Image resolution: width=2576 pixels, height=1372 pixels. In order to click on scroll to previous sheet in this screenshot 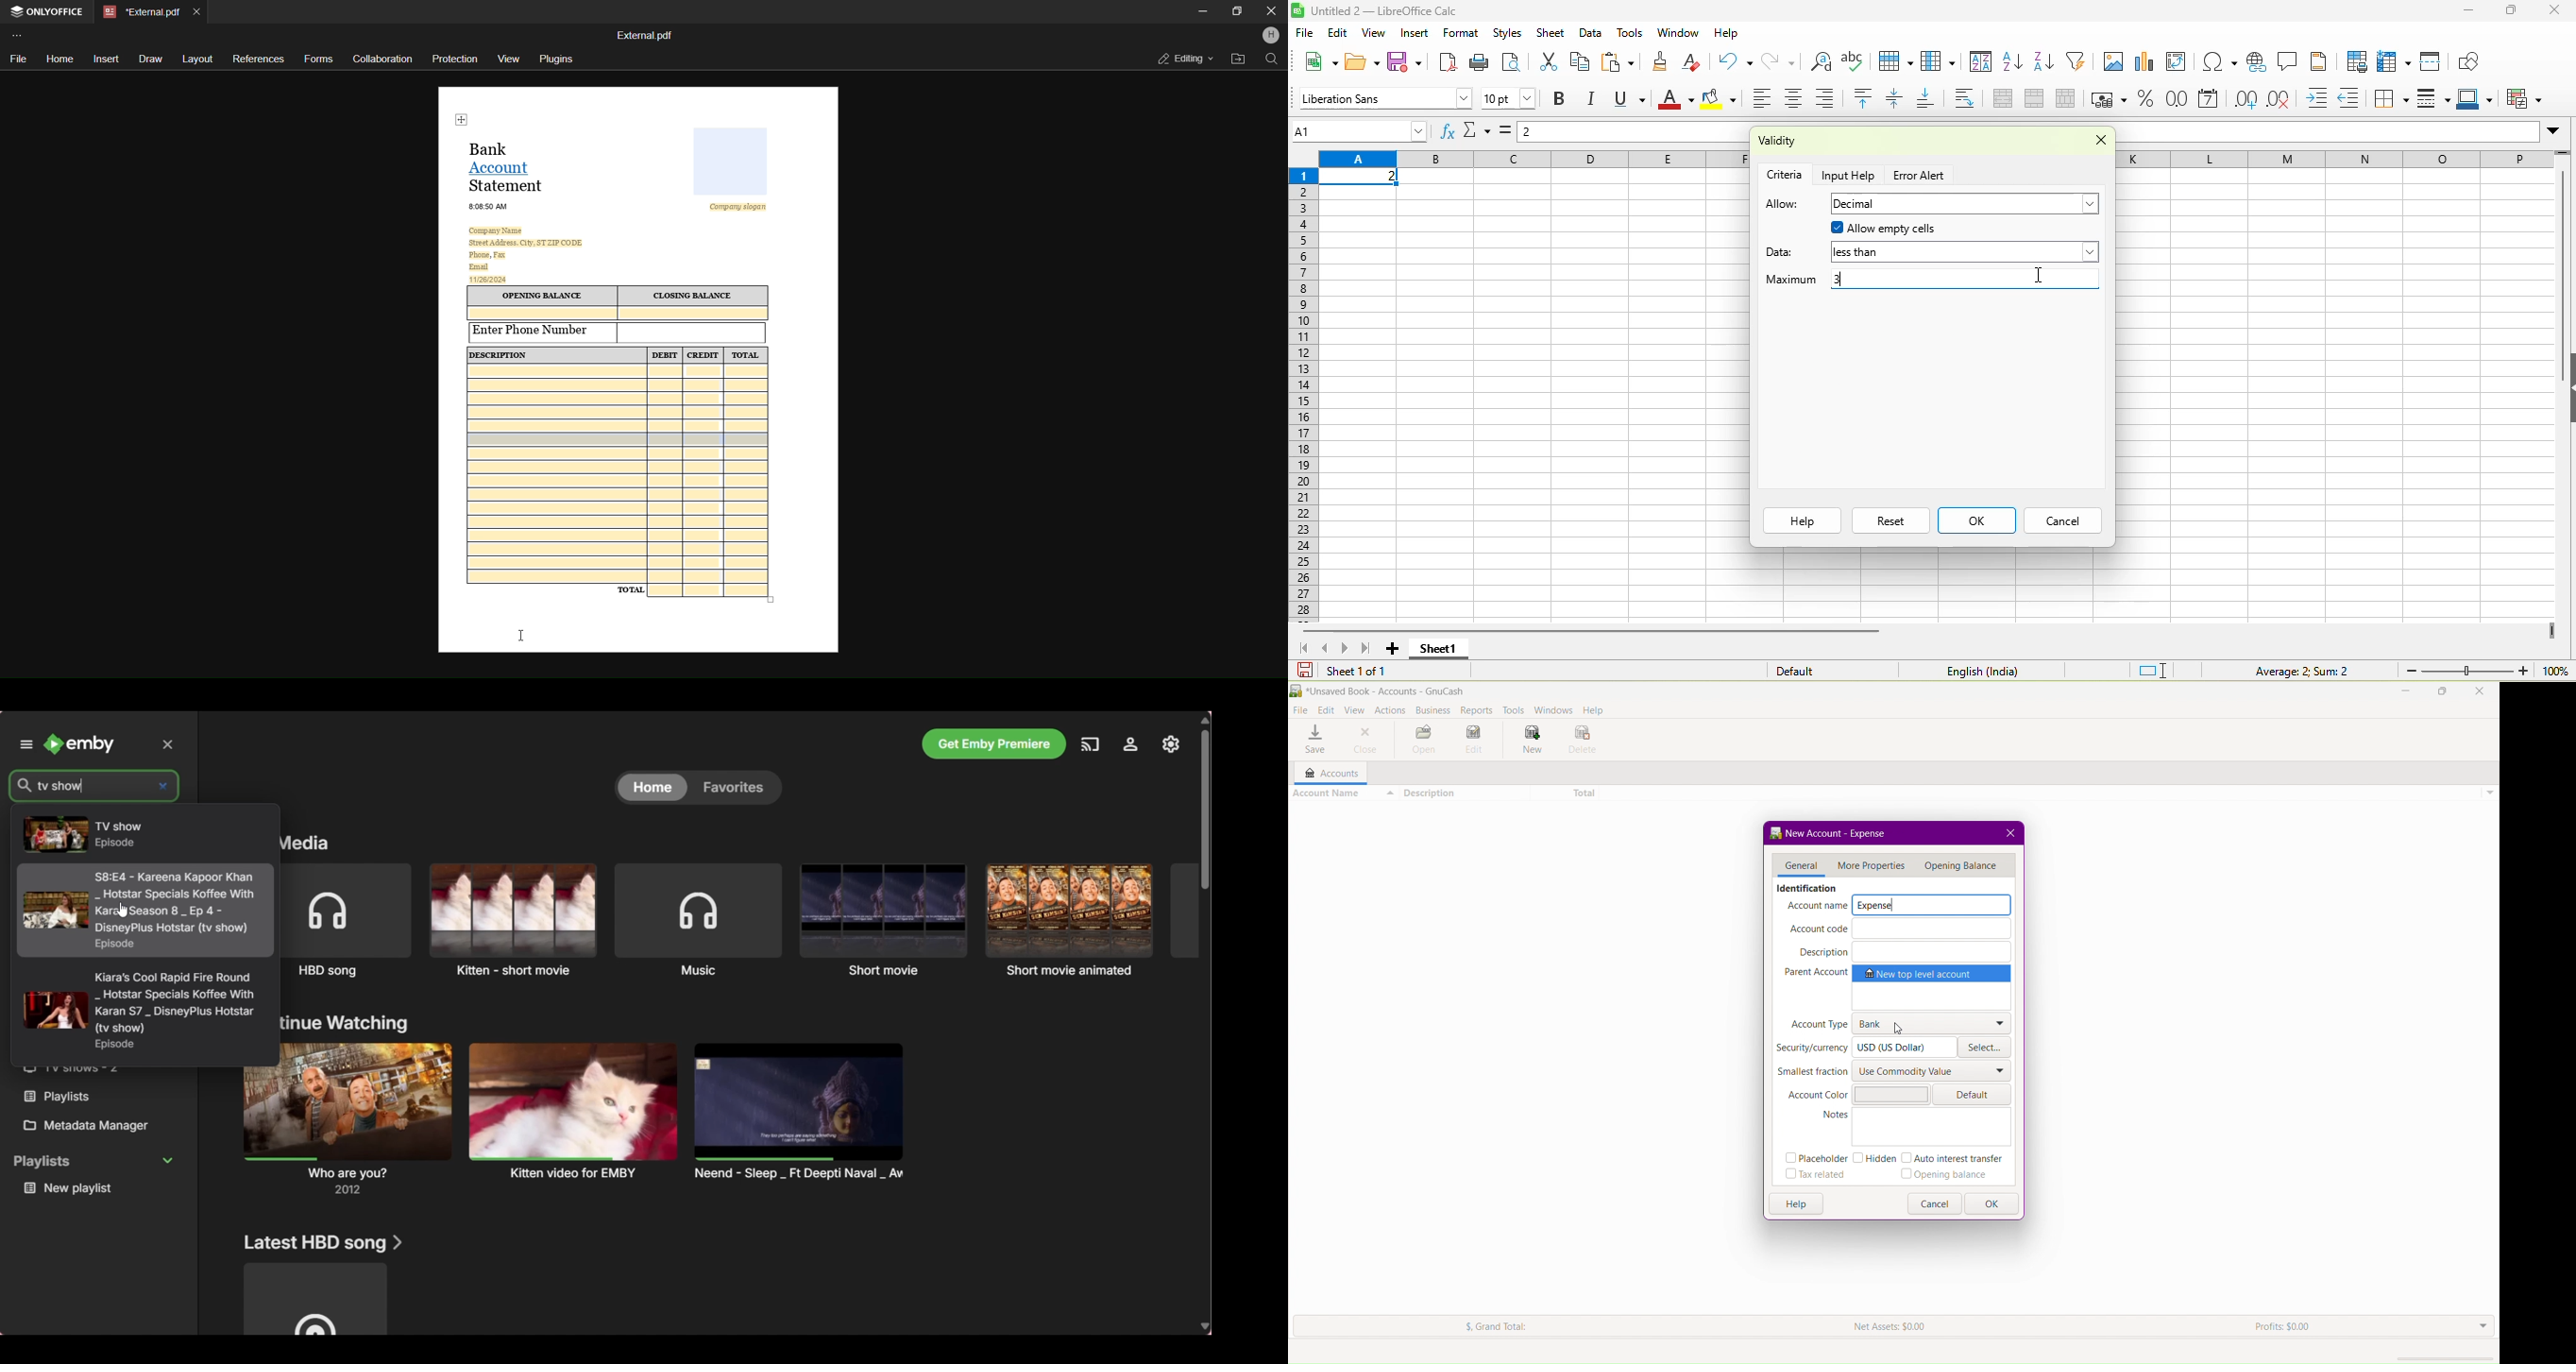, I will do `click(1327, 648)`.